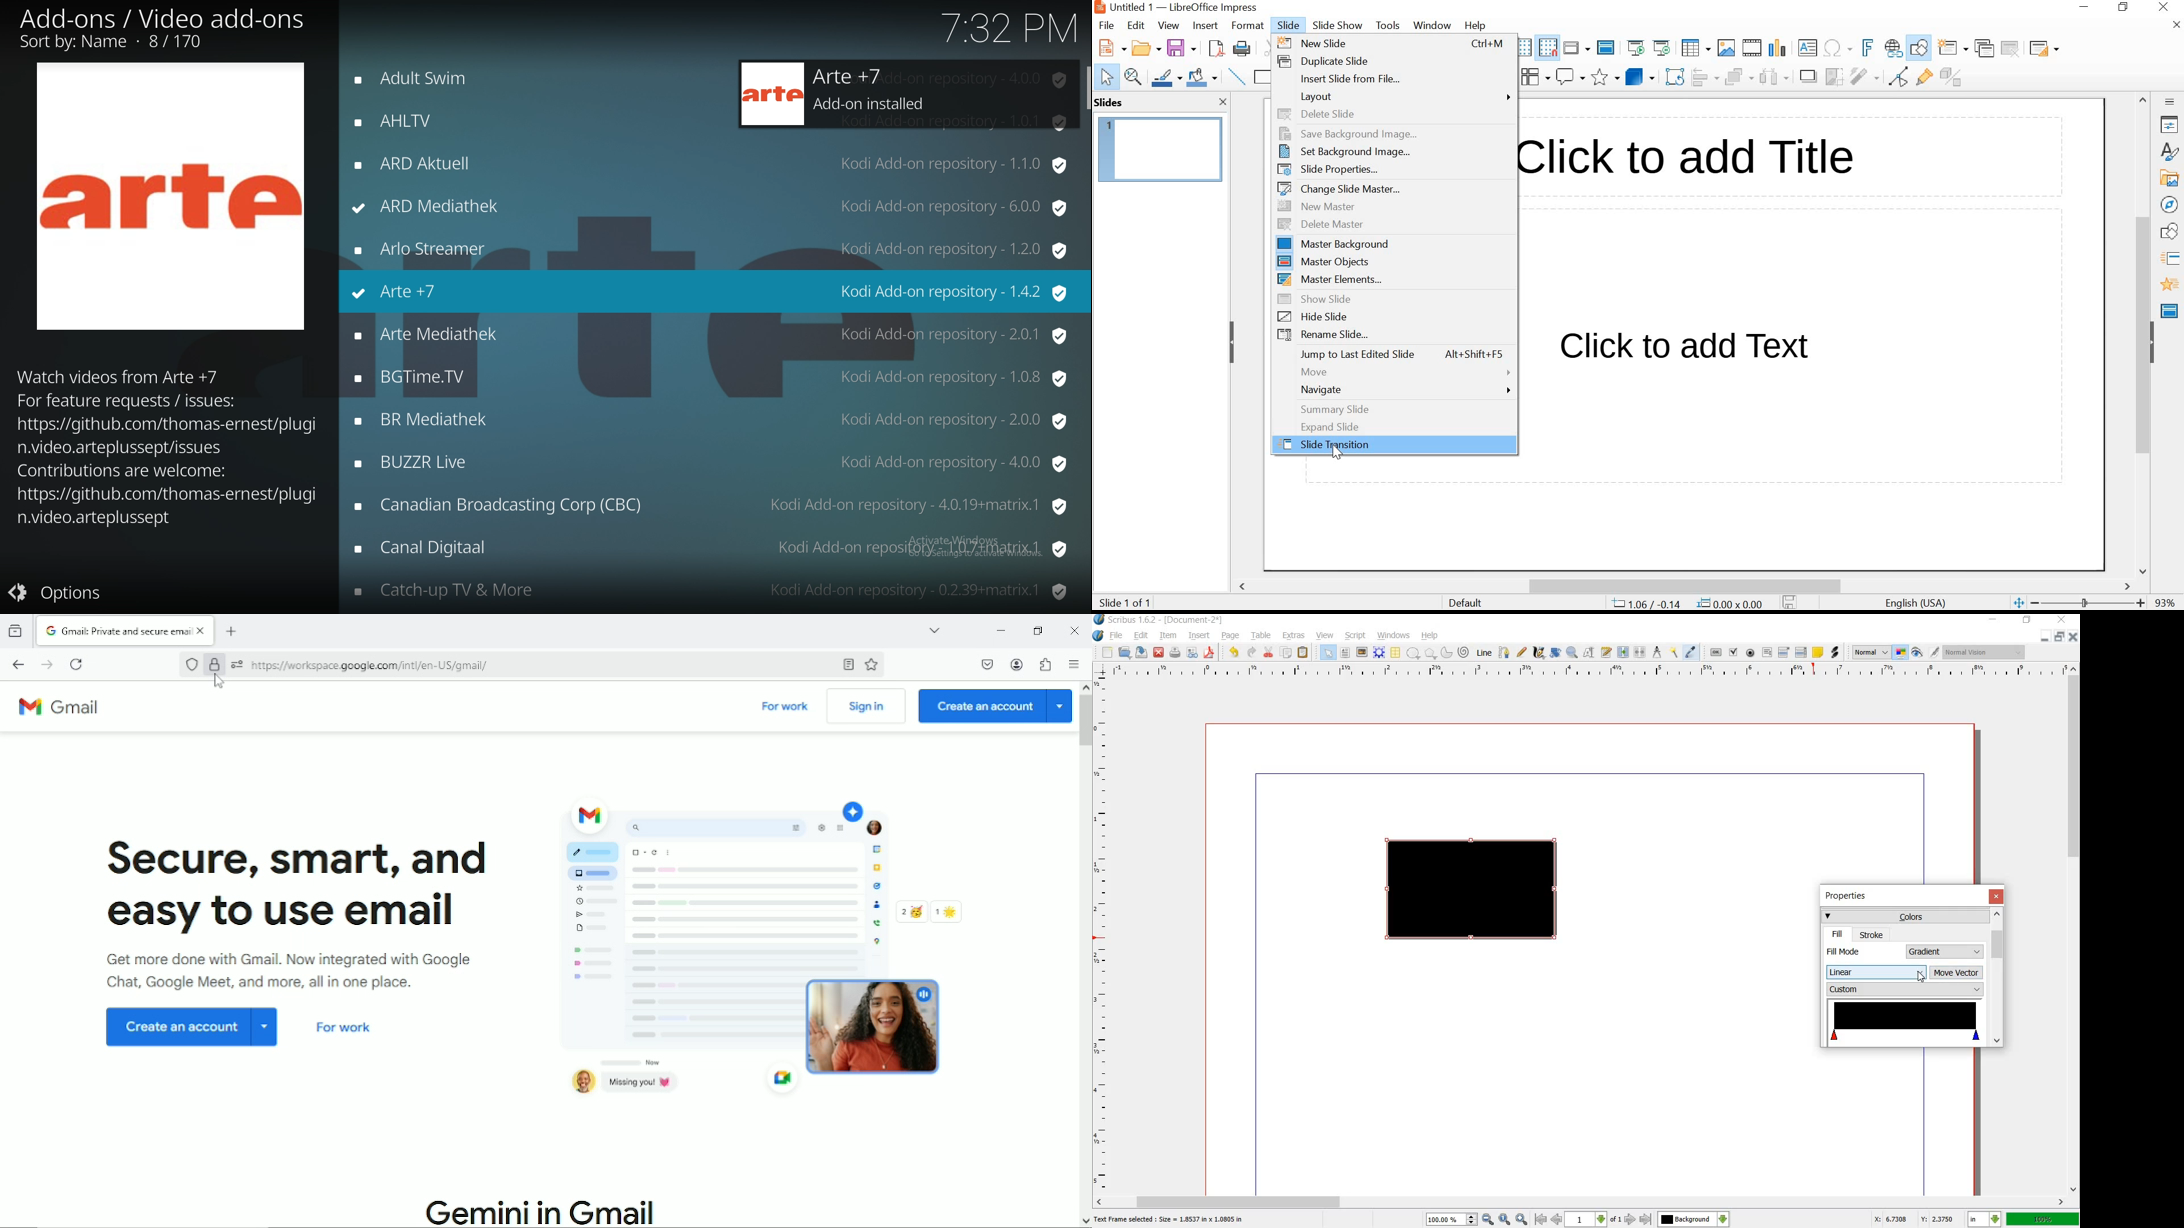  Describe the element at coordinates (1522, 1219) in the screenshot. I see `zoom in` at that location.